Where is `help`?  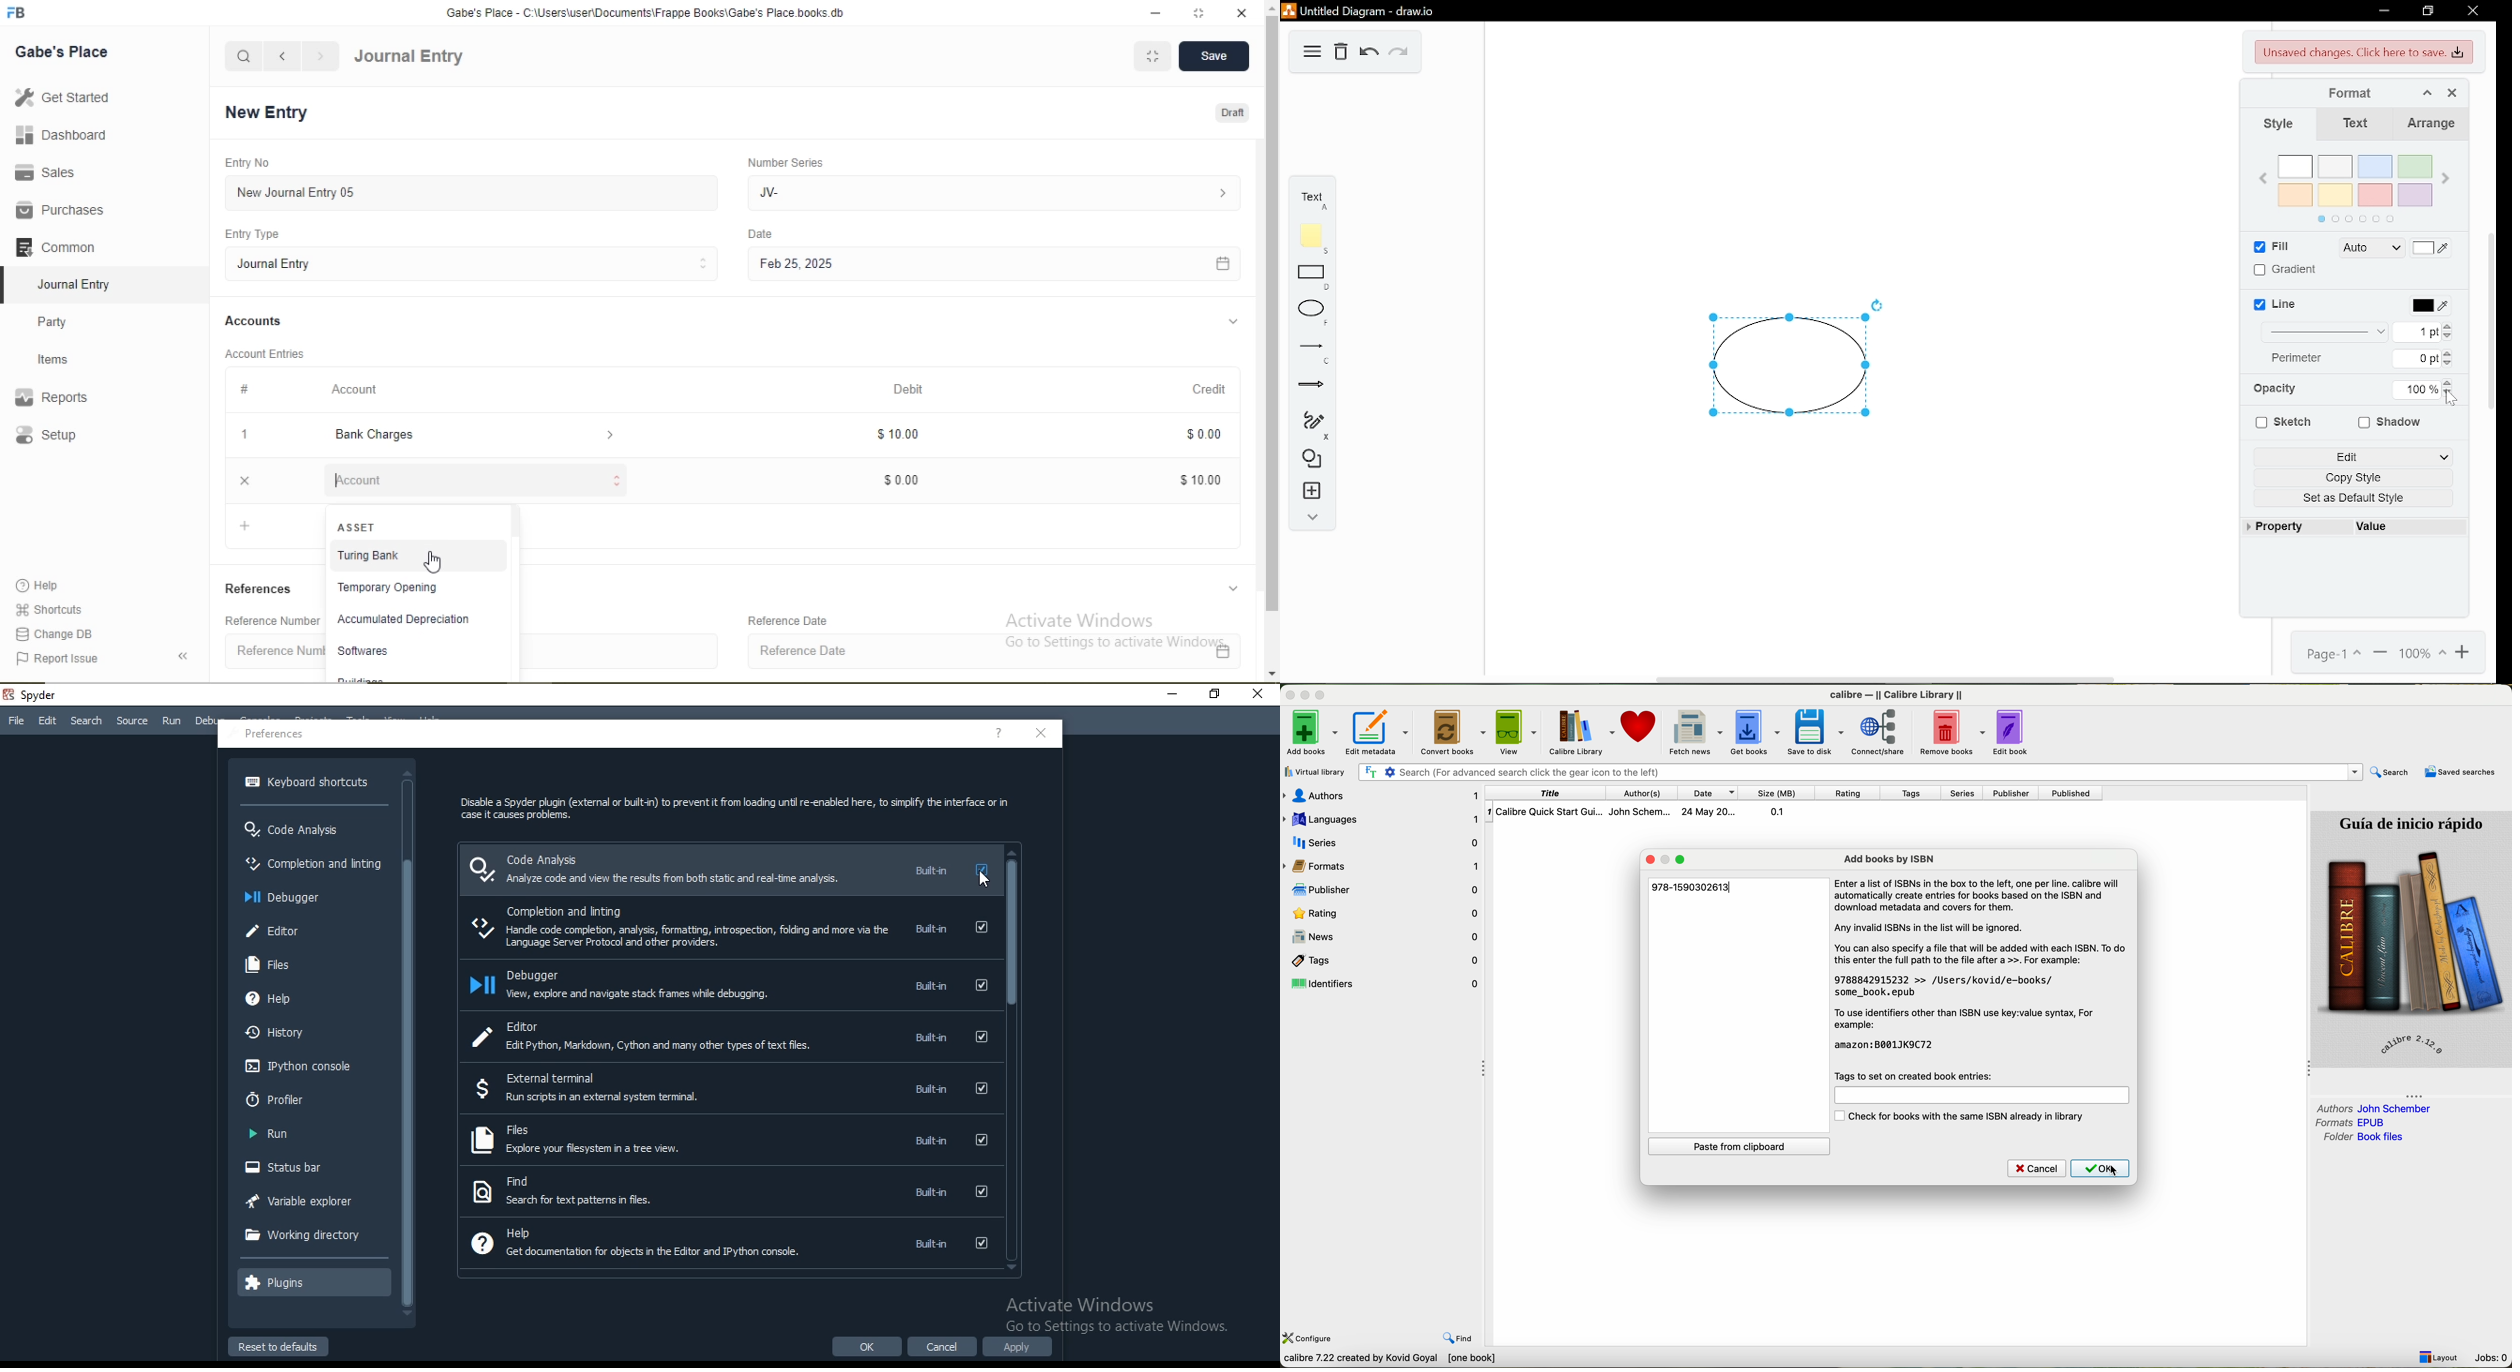 help is located at coordinates (727, 1242).